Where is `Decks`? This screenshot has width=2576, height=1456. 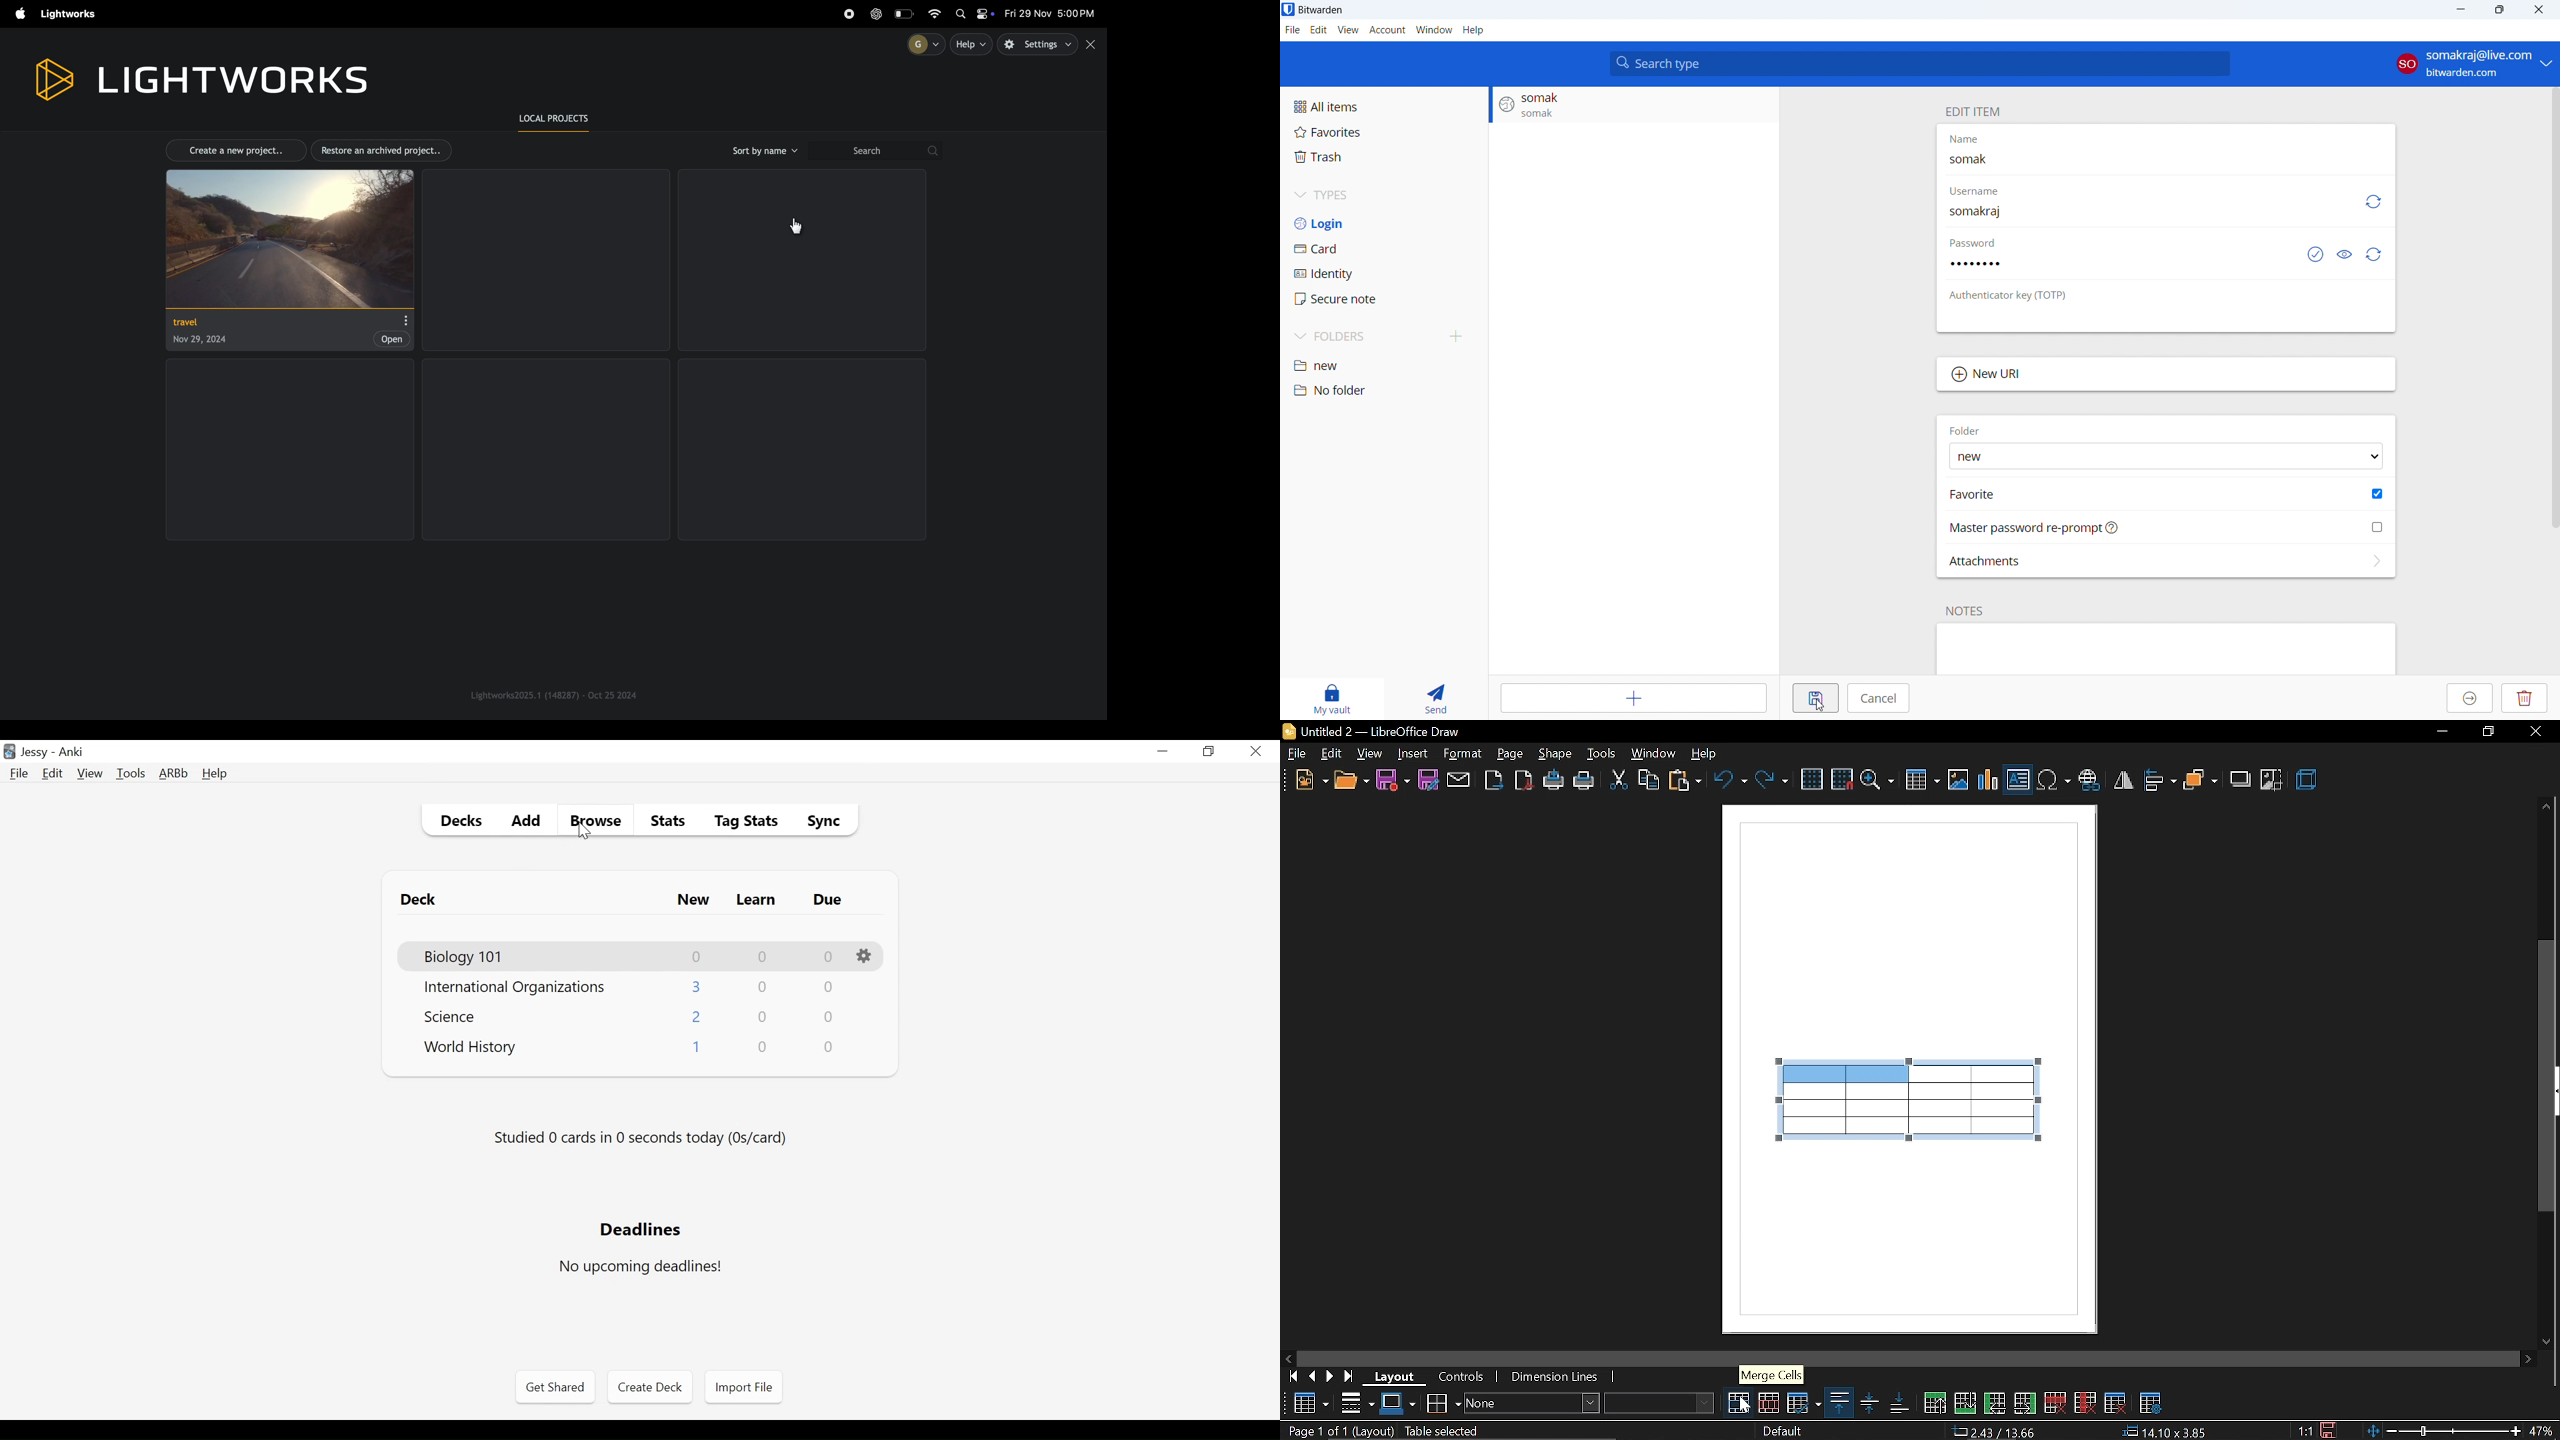 Decks is located at coordinates (458, 823).